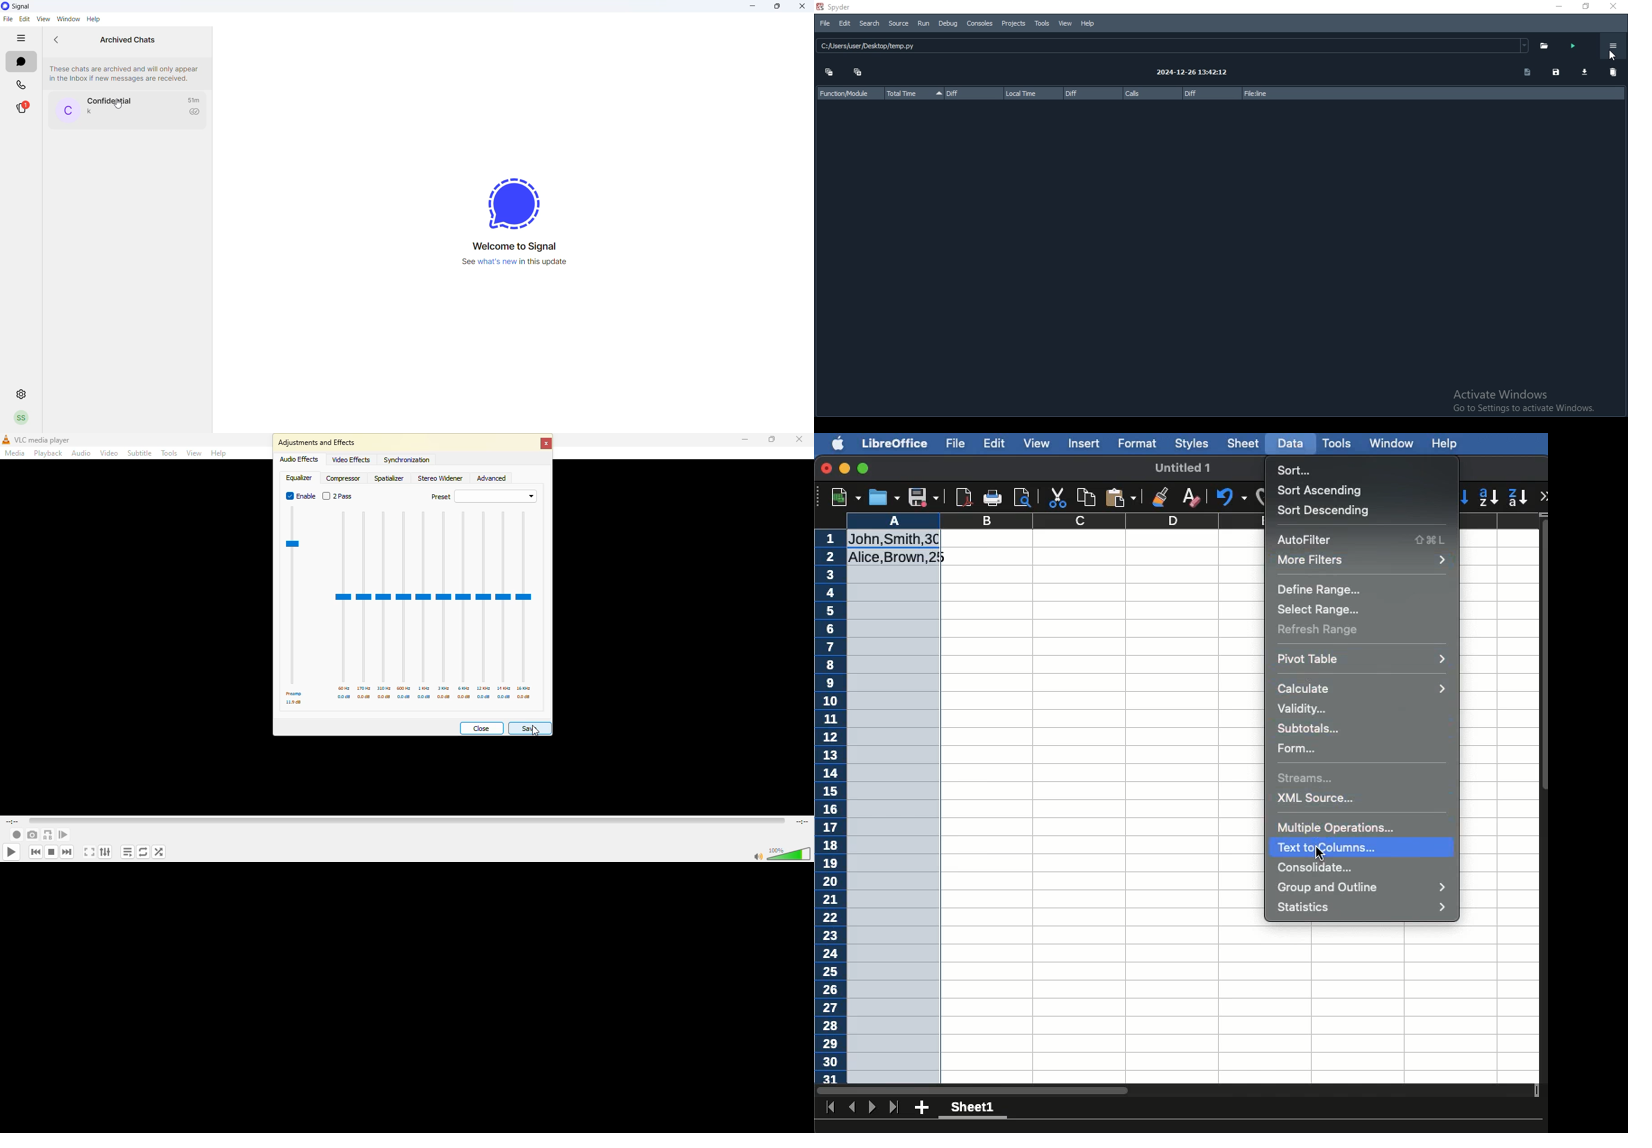 This screenshot has width=1652, height=1148. What do you see at coordinates (1065, 24) in the screenshot?
I see `View` at bounding box center [1065, 24].